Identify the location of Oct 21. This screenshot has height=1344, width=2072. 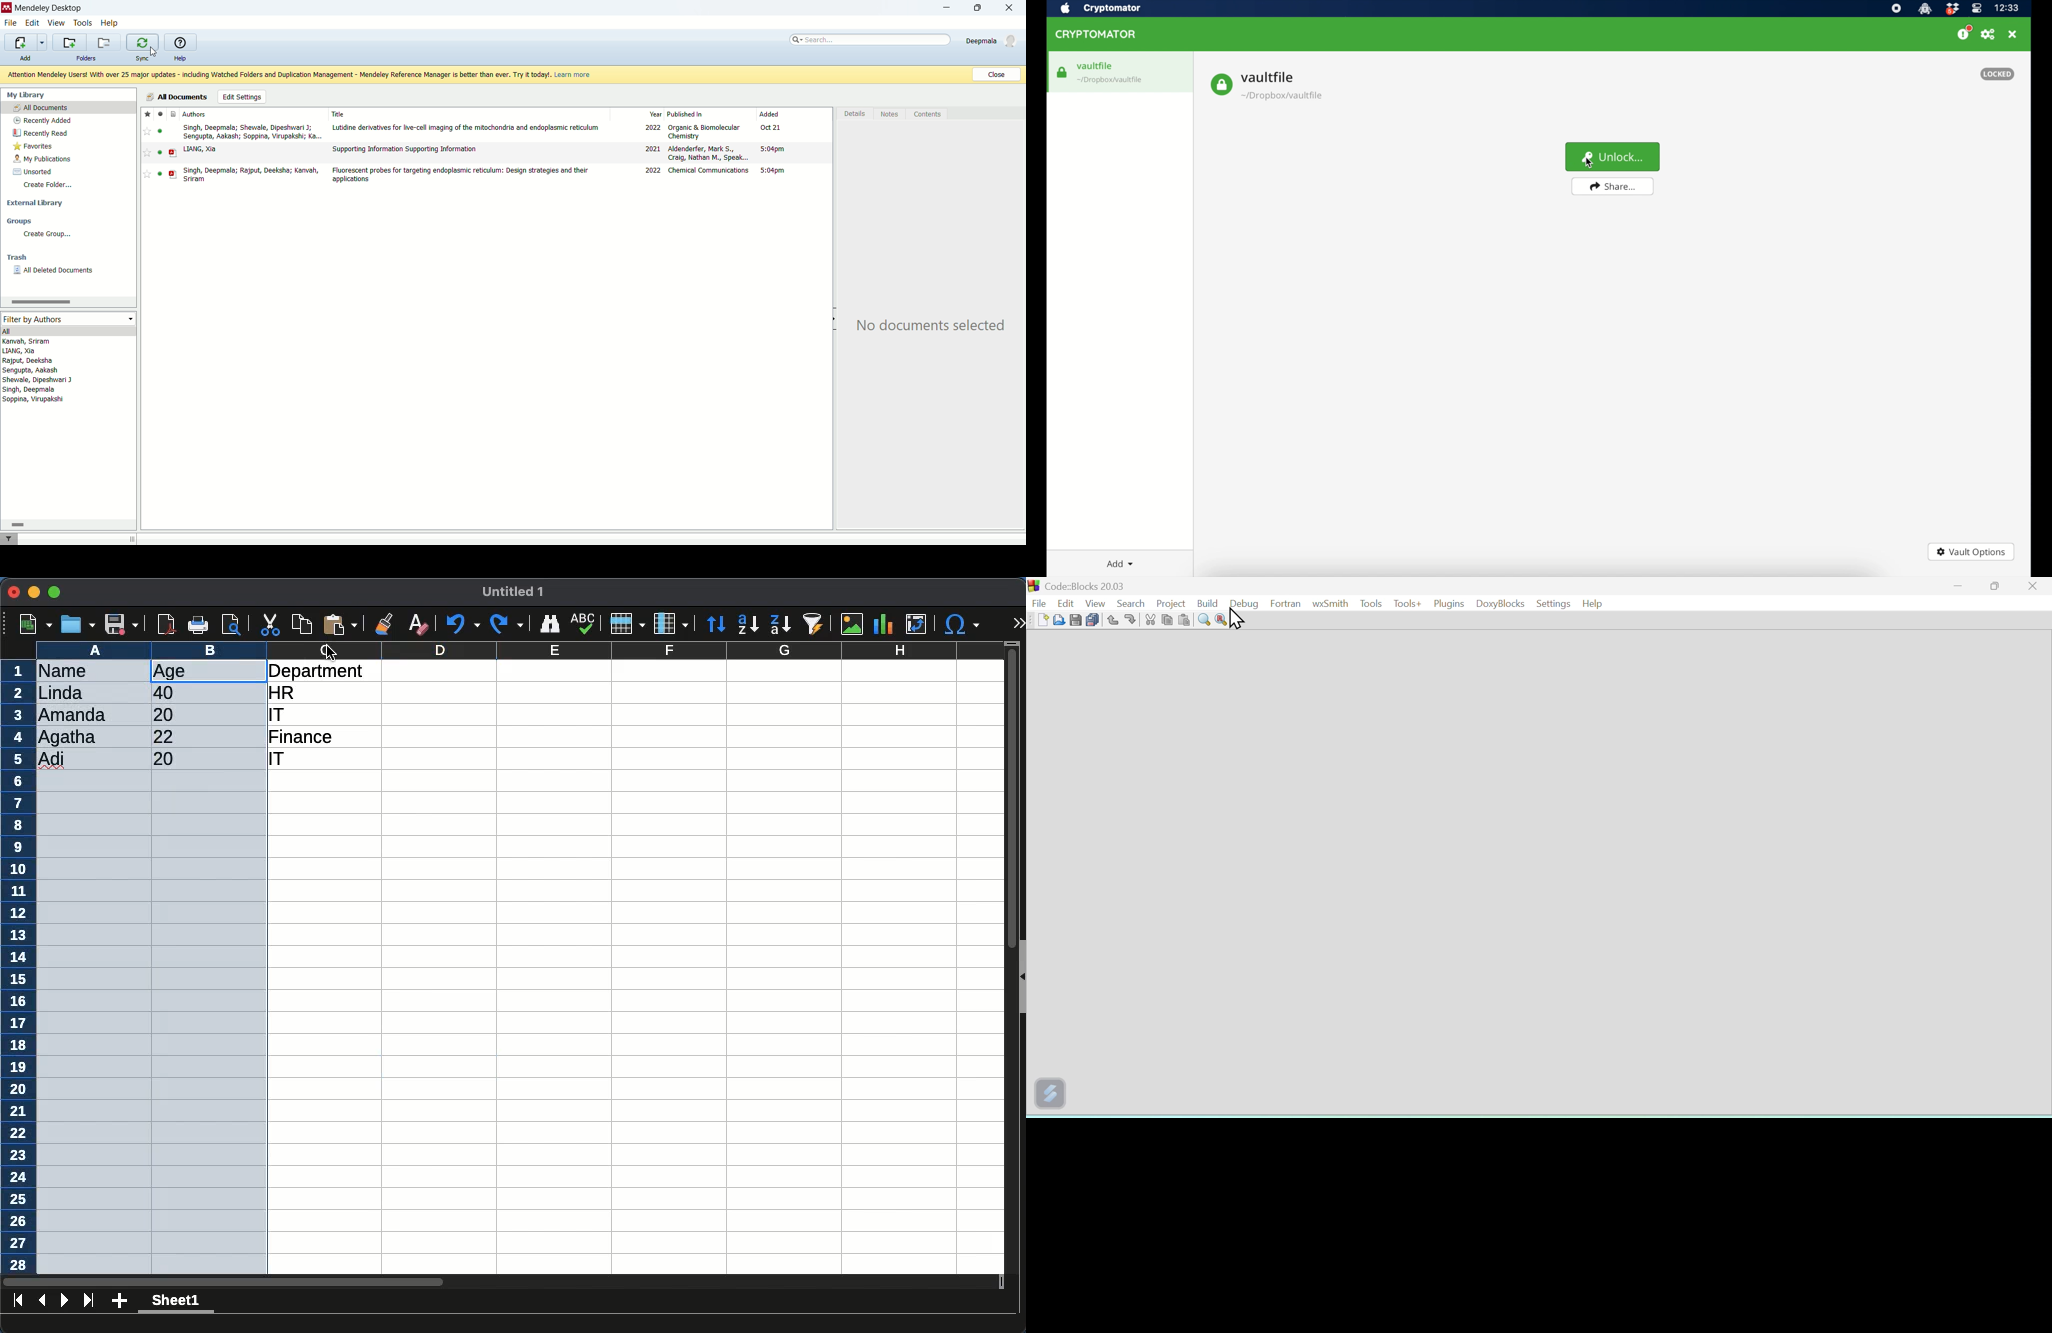
(774, 128).